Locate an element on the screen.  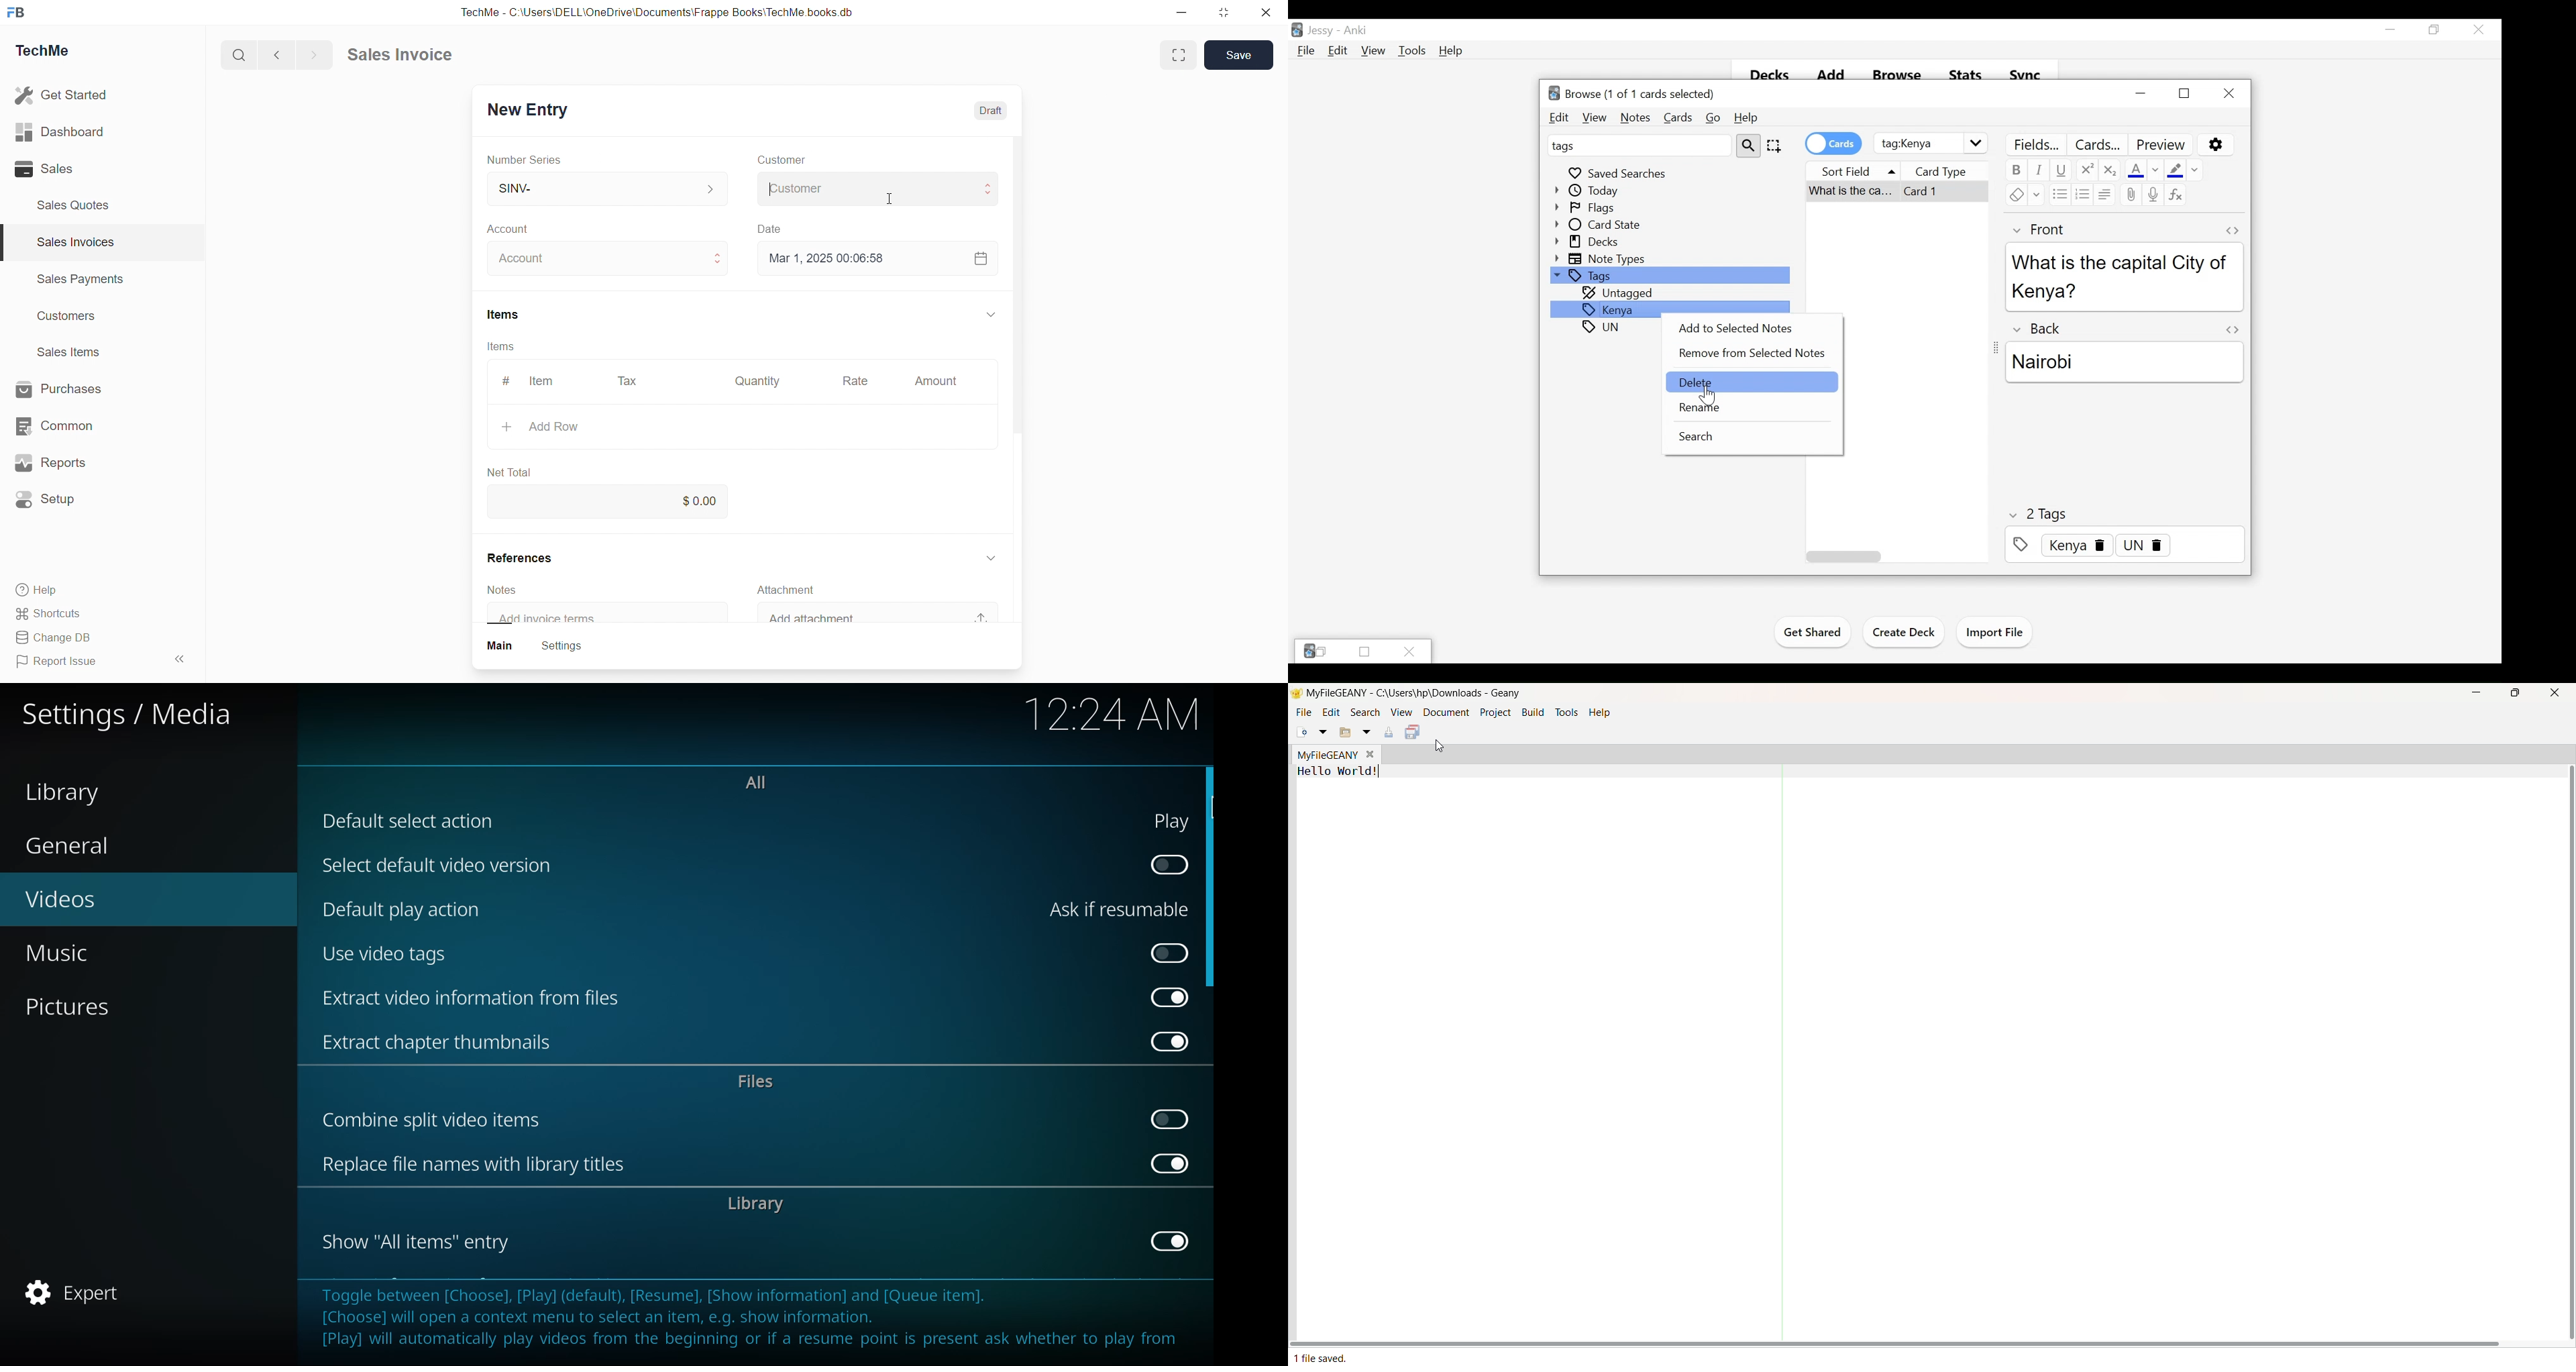
Dropdoe is located at coordinates (996, 556).